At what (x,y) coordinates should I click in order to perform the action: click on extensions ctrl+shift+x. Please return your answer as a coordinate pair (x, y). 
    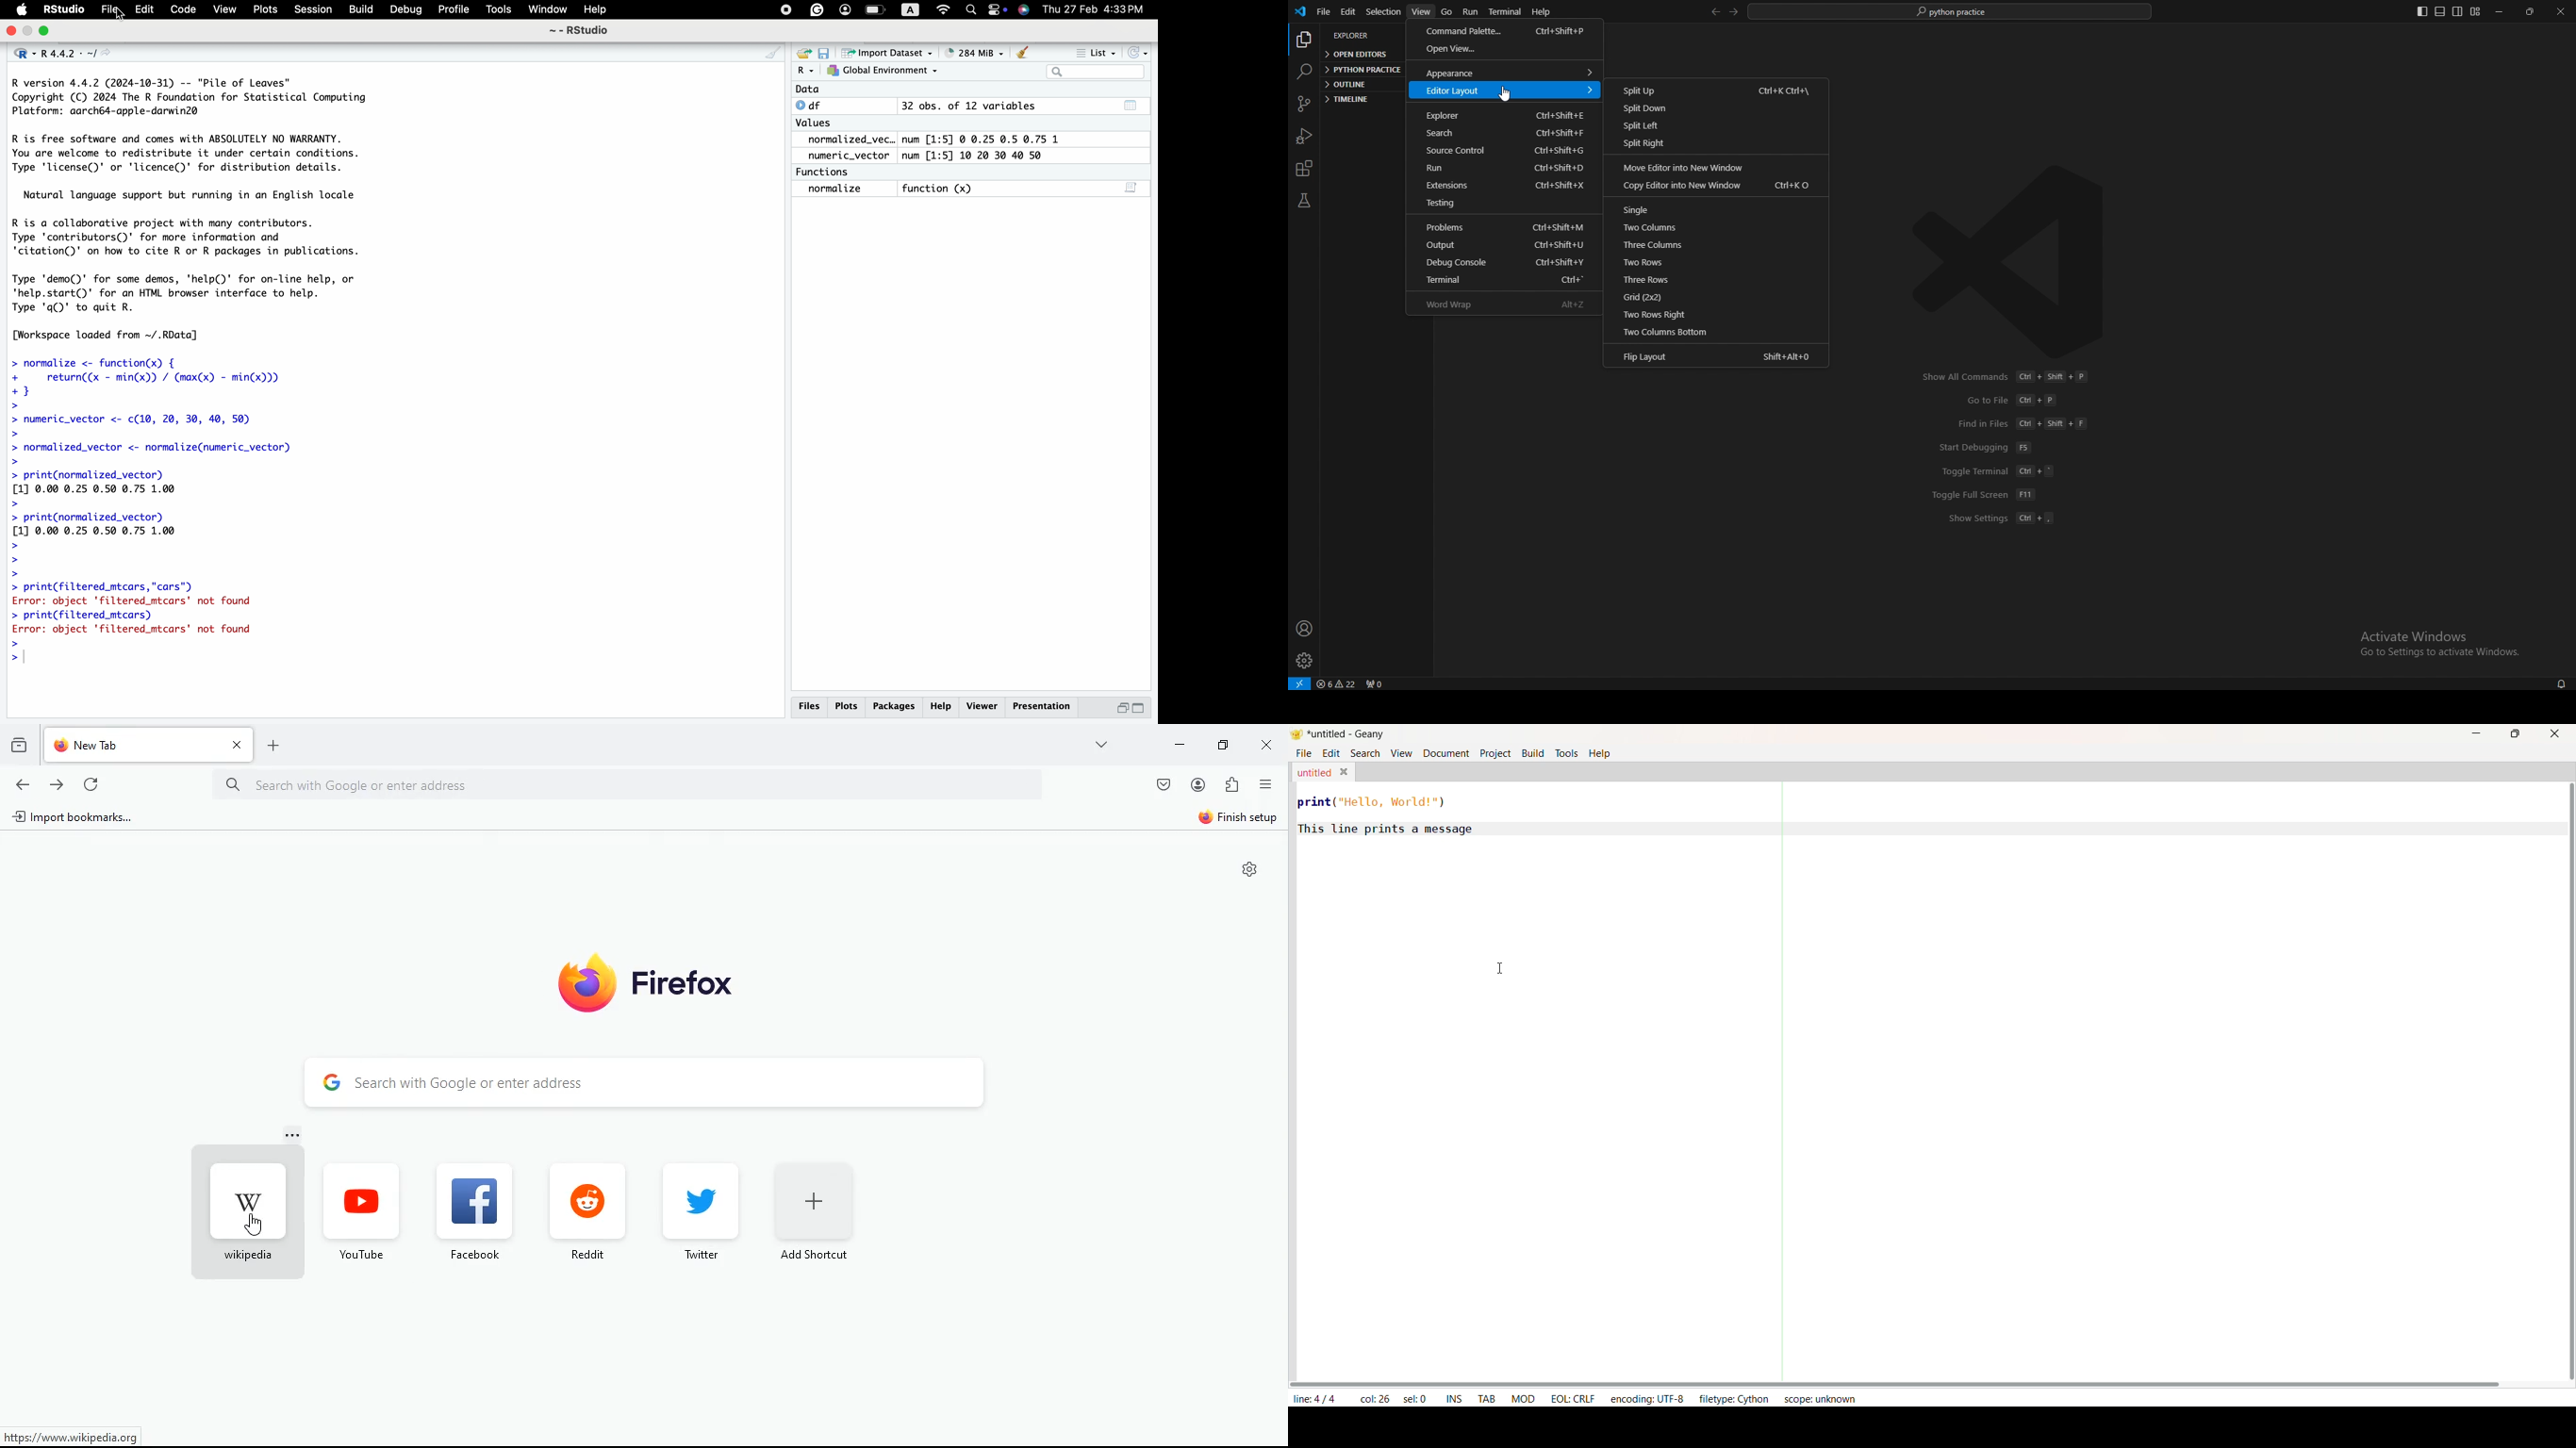
    Looking at the image, I should click on (1500, 186).